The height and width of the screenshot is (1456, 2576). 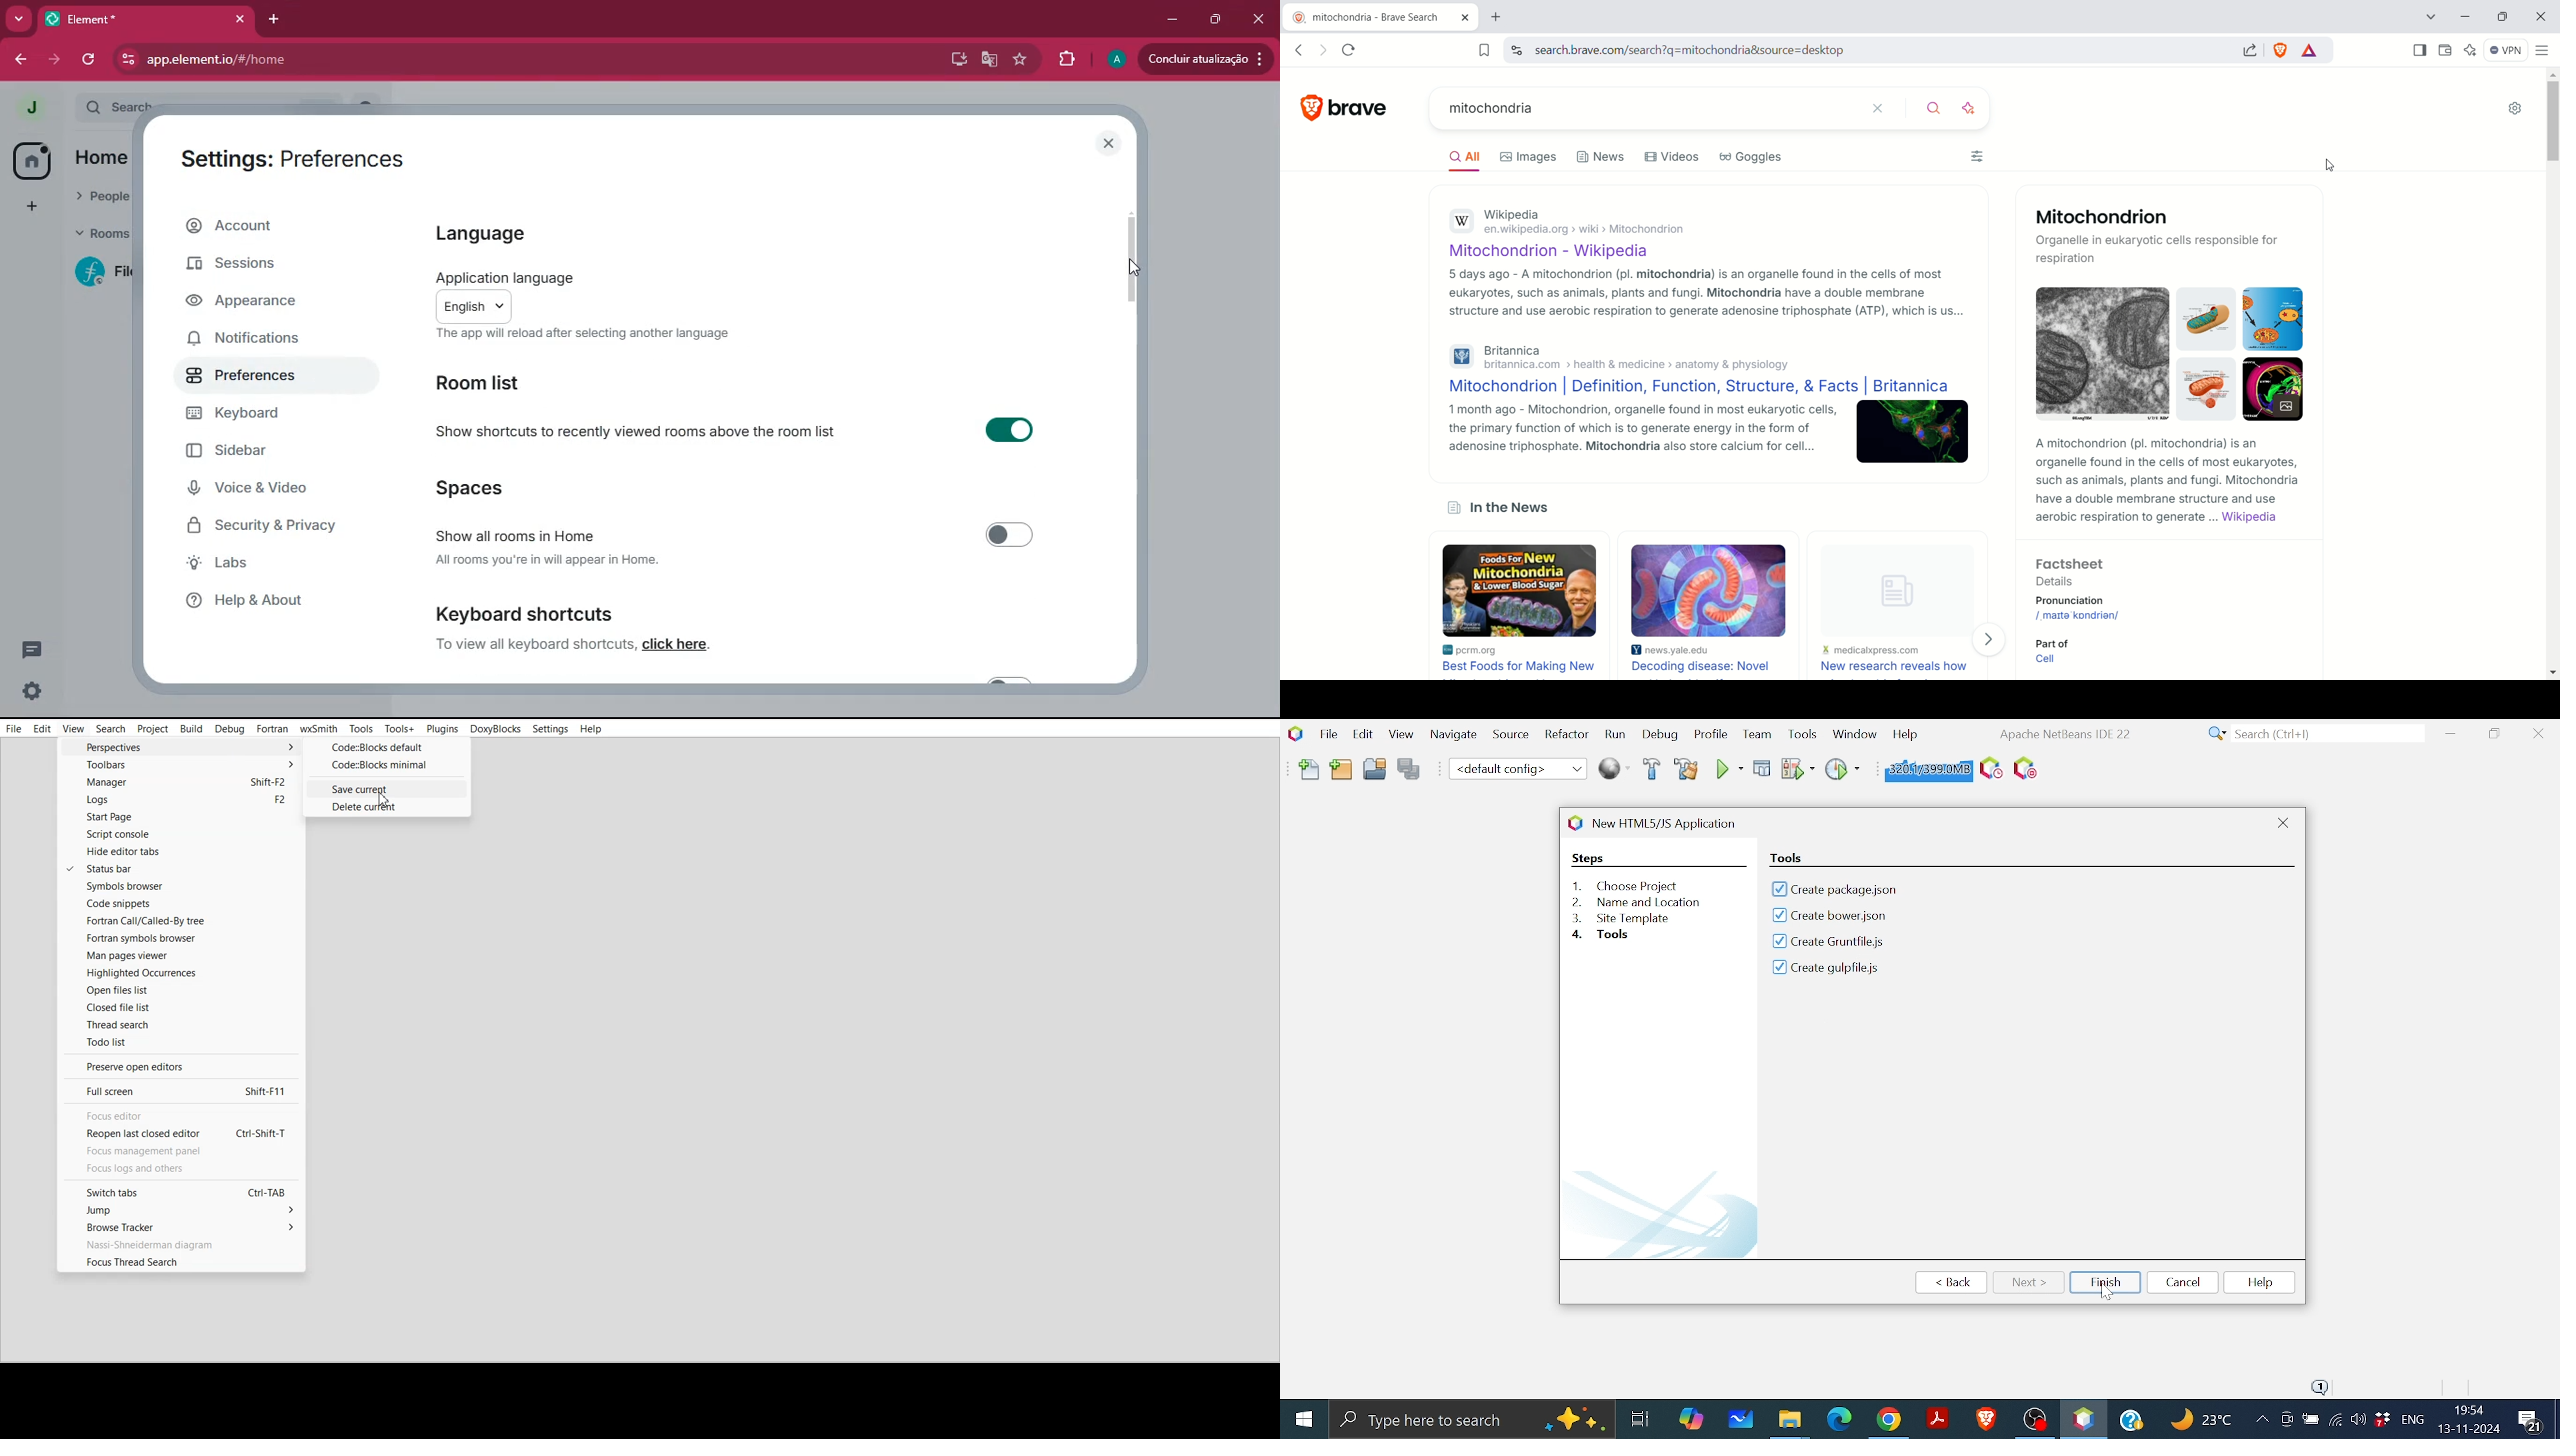 What do you see at coordinates (178, 800) in the screenshot?
I see `Logs` at bounding box center [178, 800].